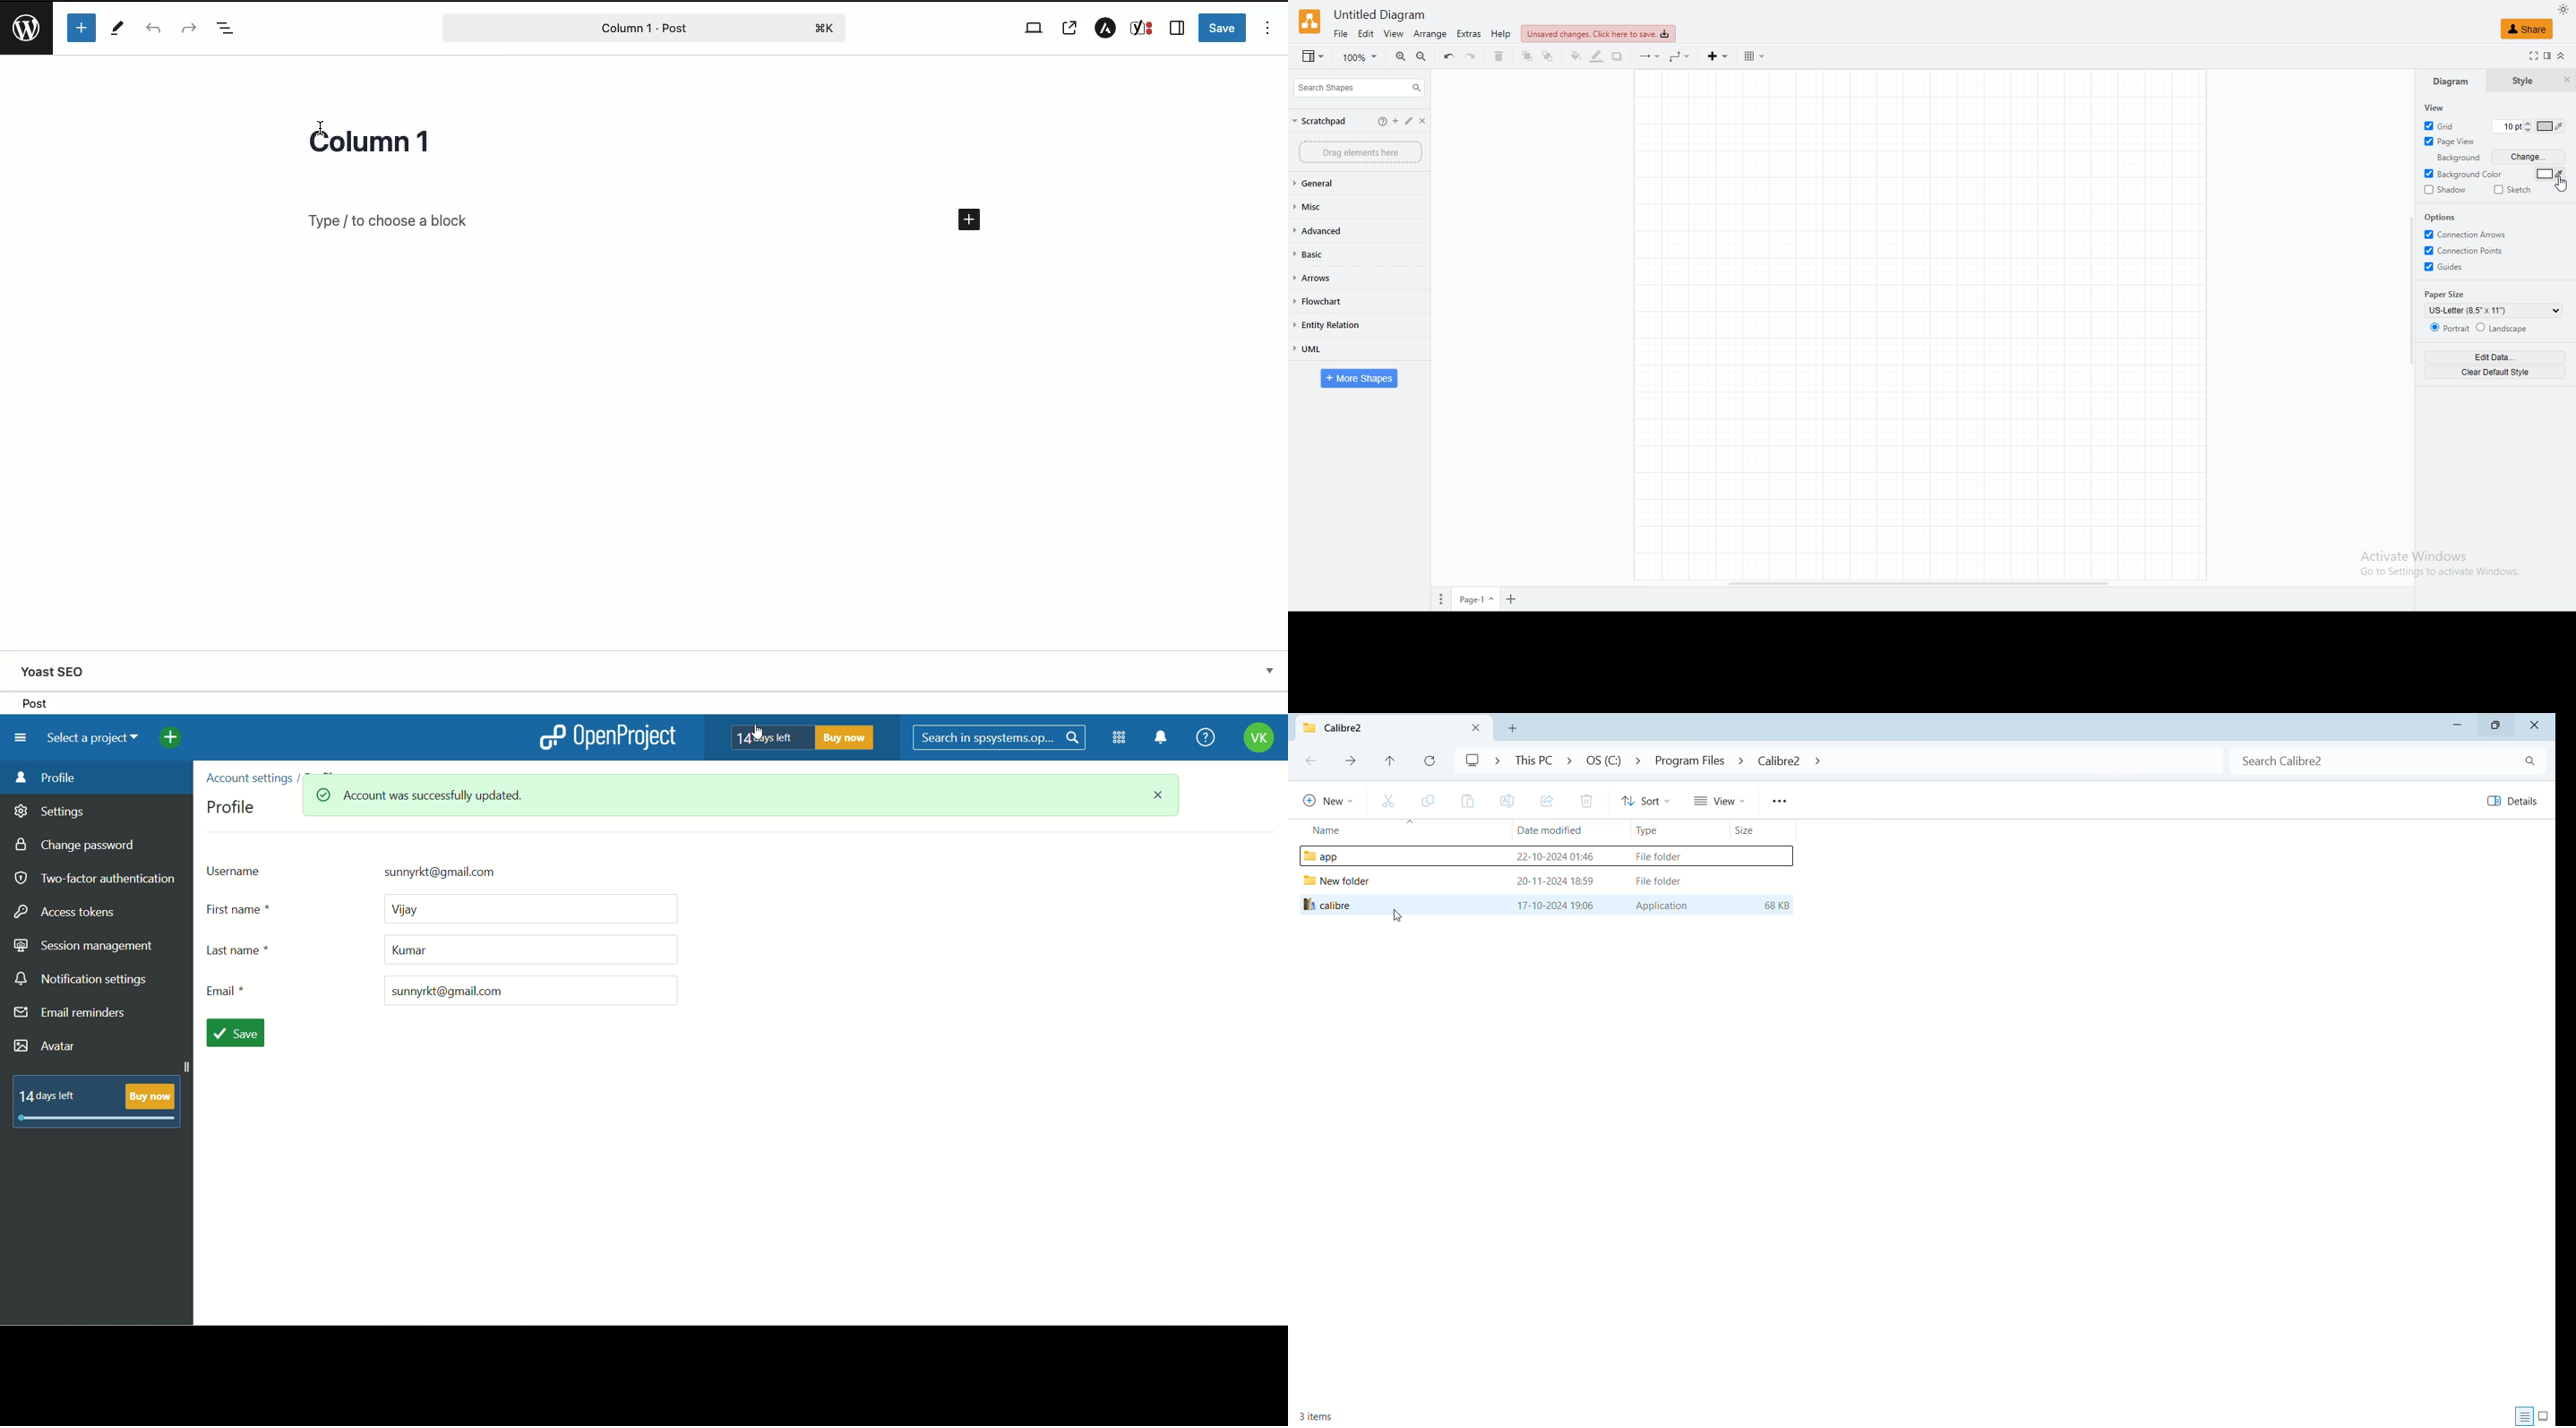 This screenshot has width=2576, height=1428. Describe the element at coordinates (1402, 878) in the screenshot. I see `folders` at that location.